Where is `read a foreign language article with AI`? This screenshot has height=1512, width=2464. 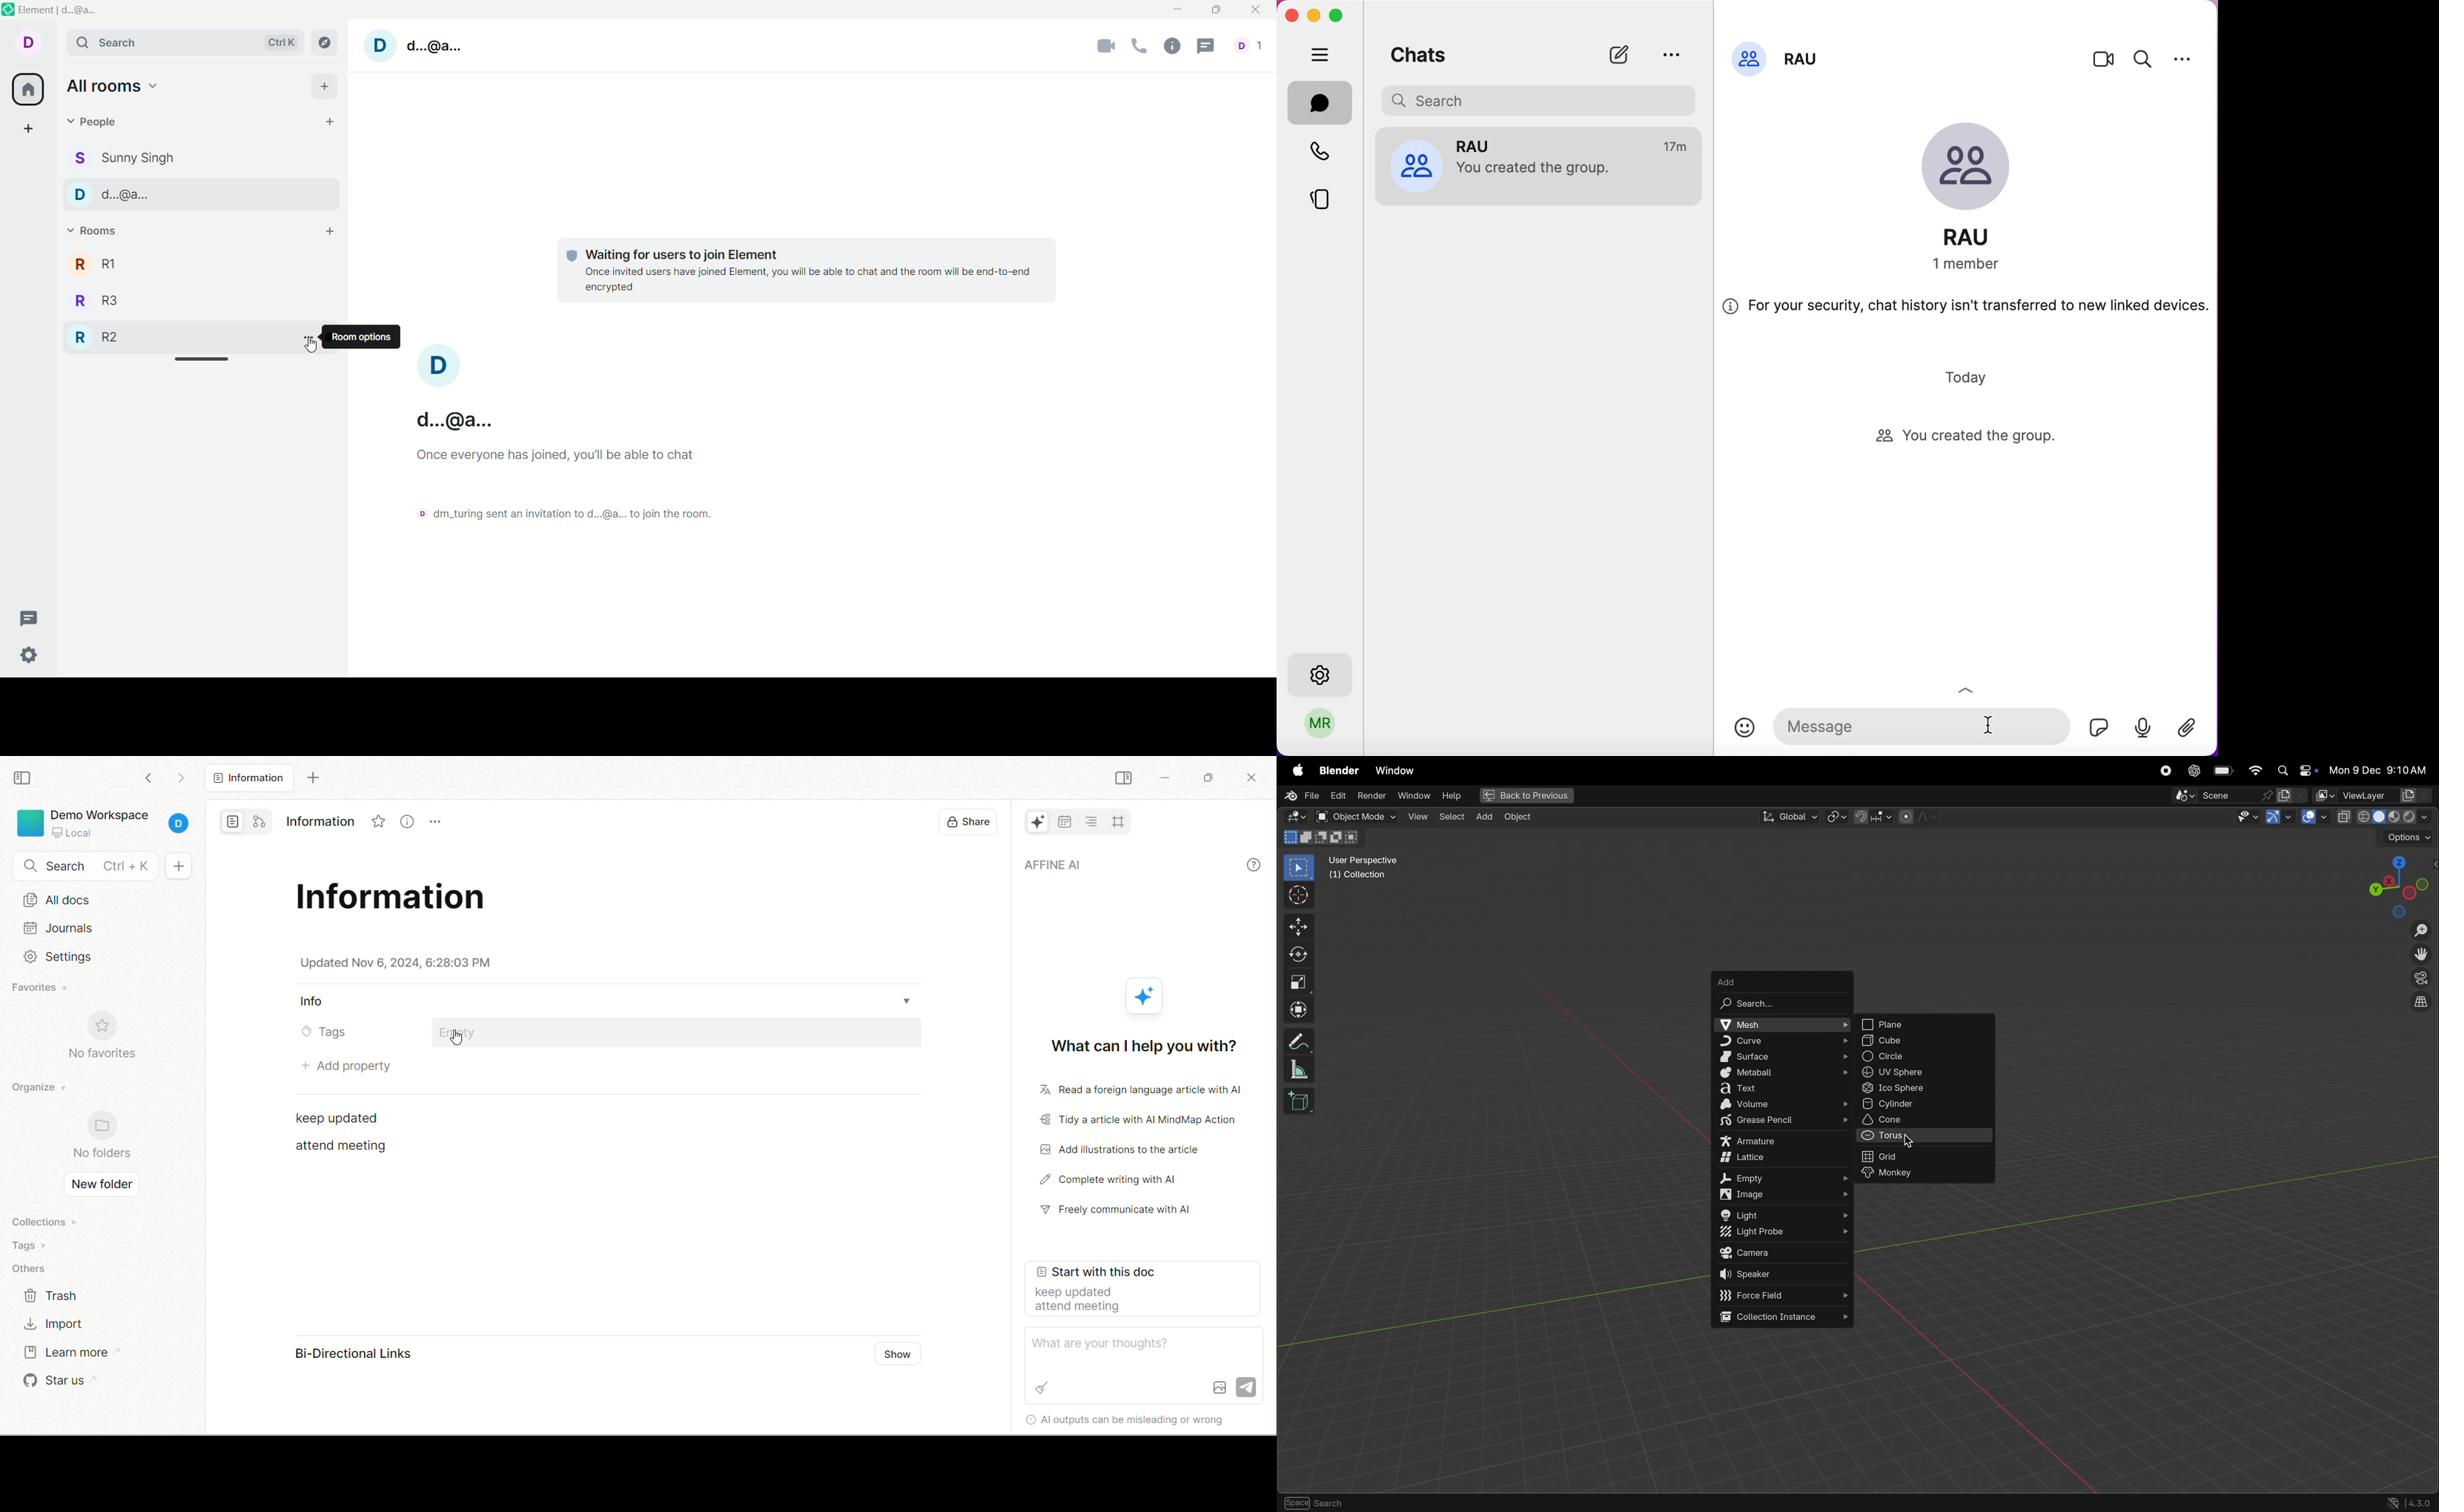
read a foreign language article with AI is located at coordinates (1138, 1091).